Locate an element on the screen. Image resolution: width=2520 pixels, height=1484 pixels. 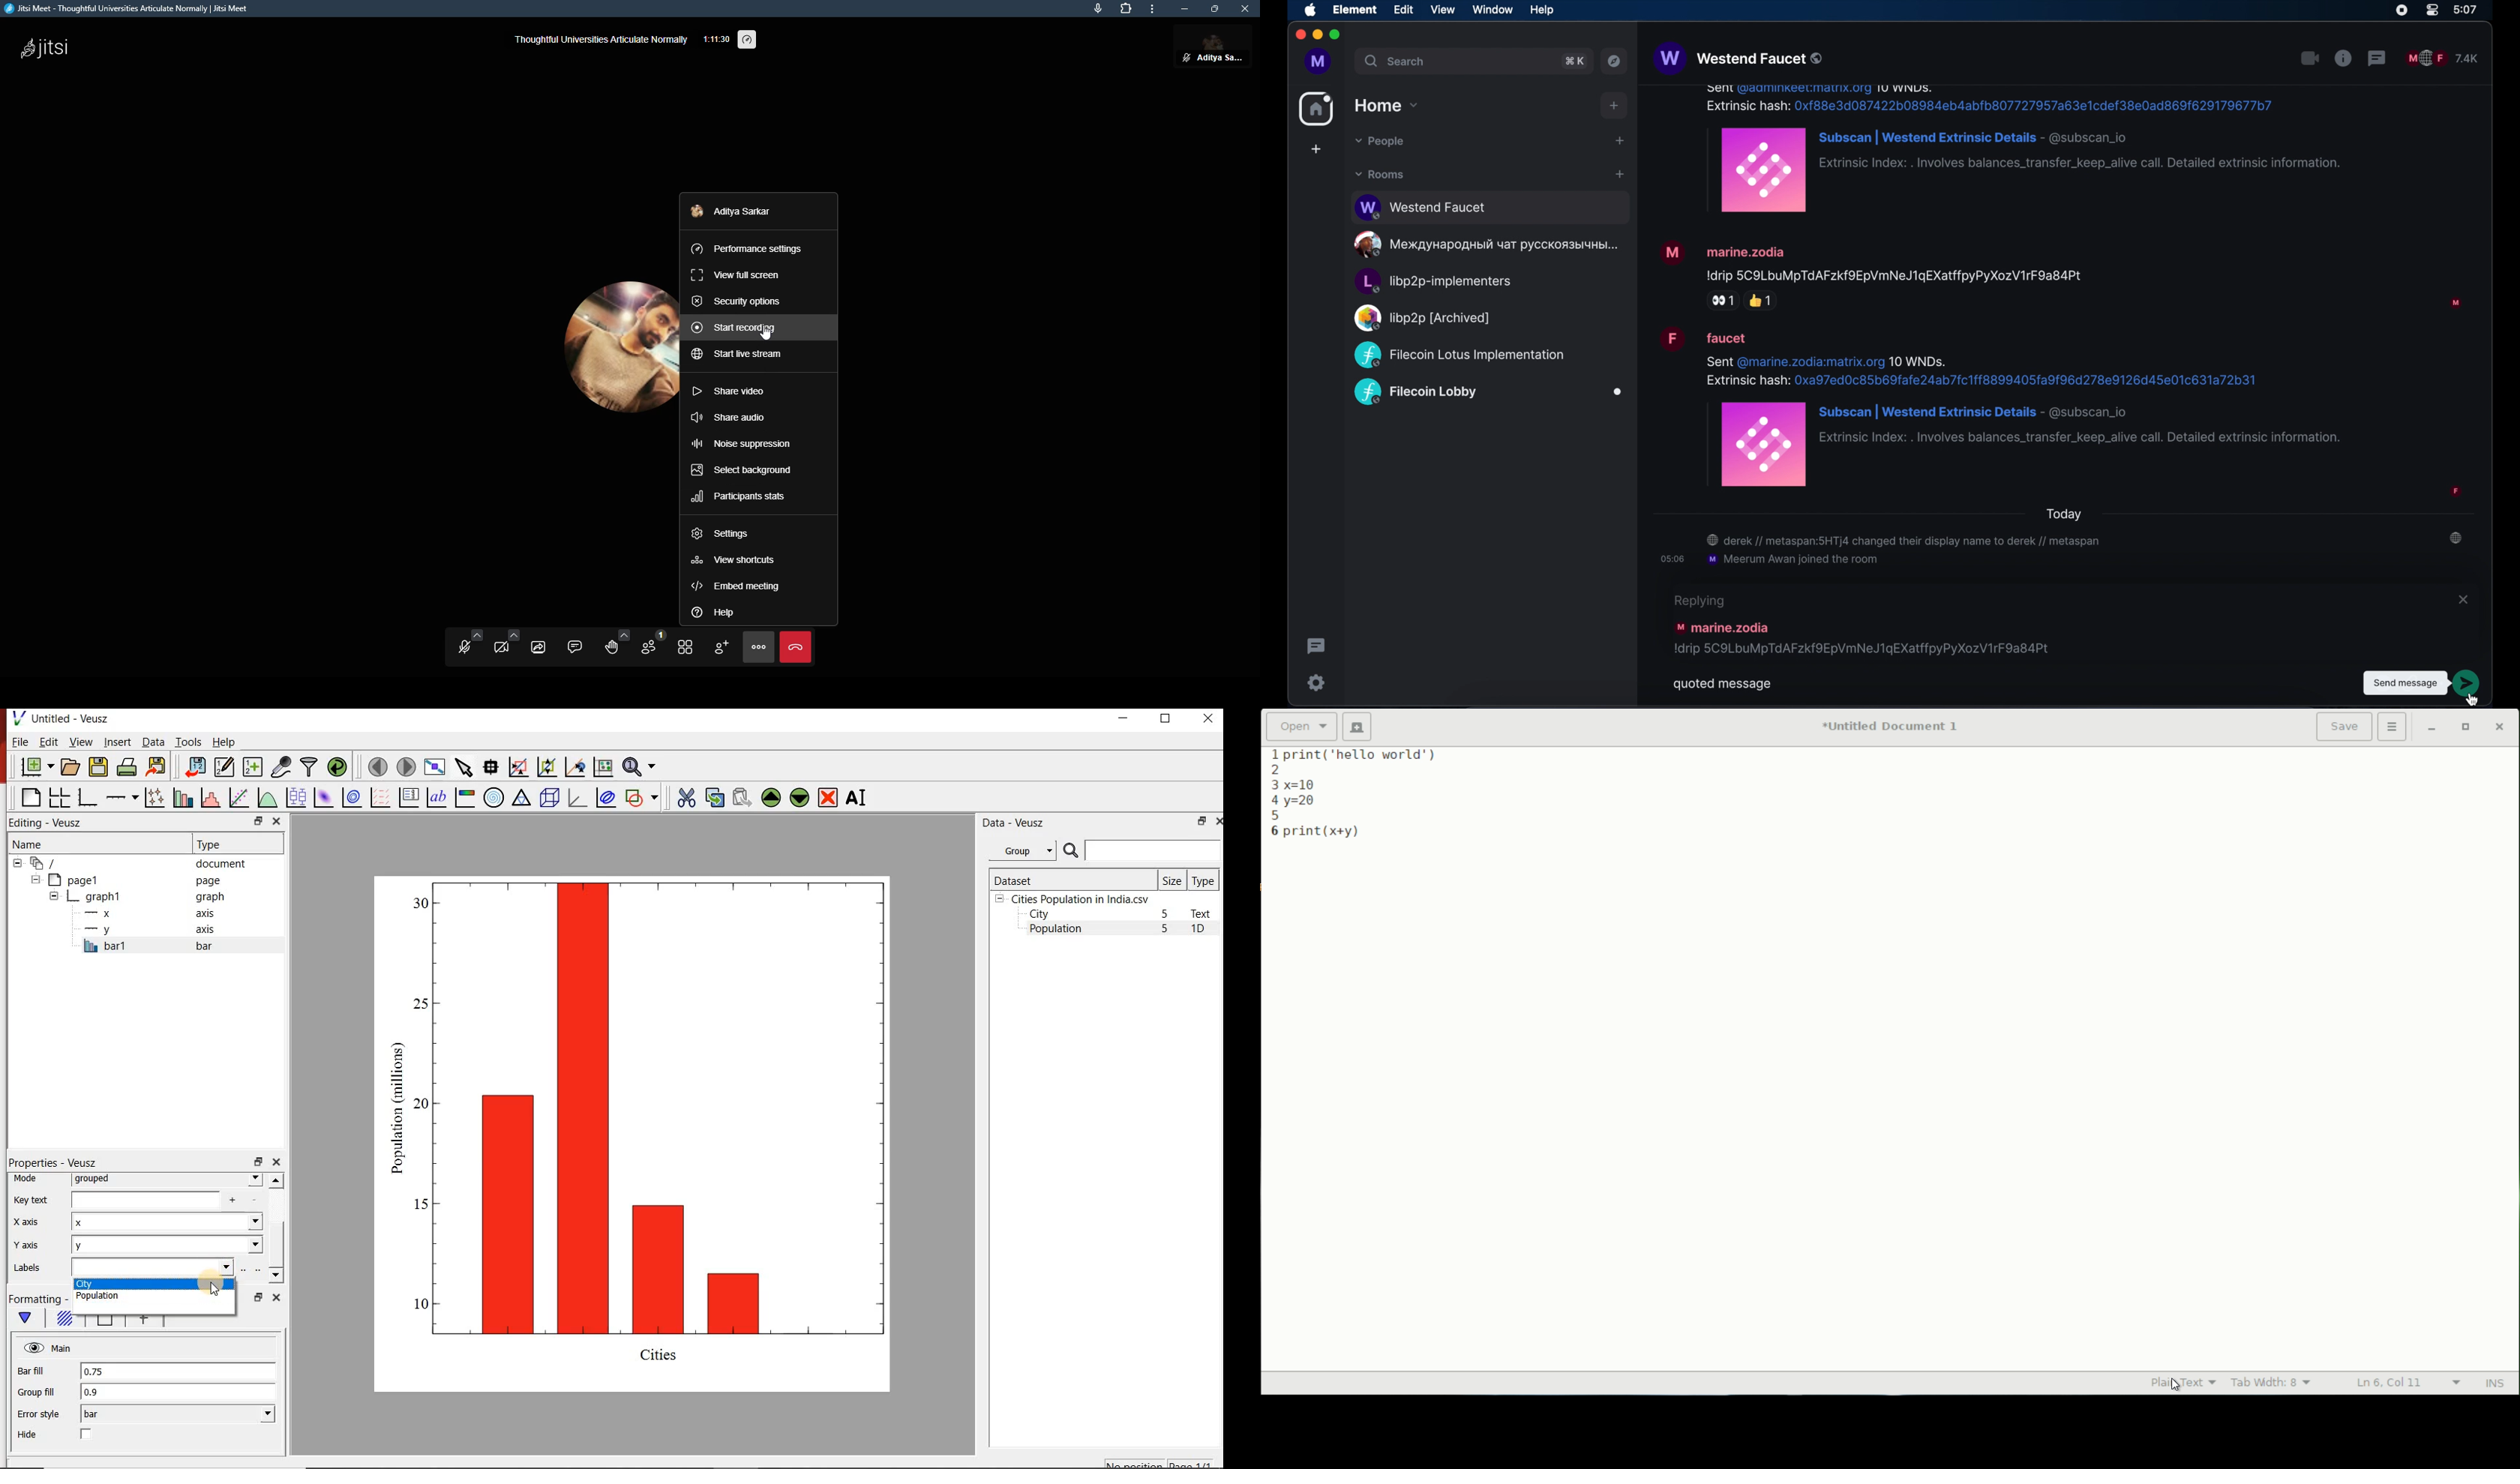
end call is located at coordinates (796, 649).